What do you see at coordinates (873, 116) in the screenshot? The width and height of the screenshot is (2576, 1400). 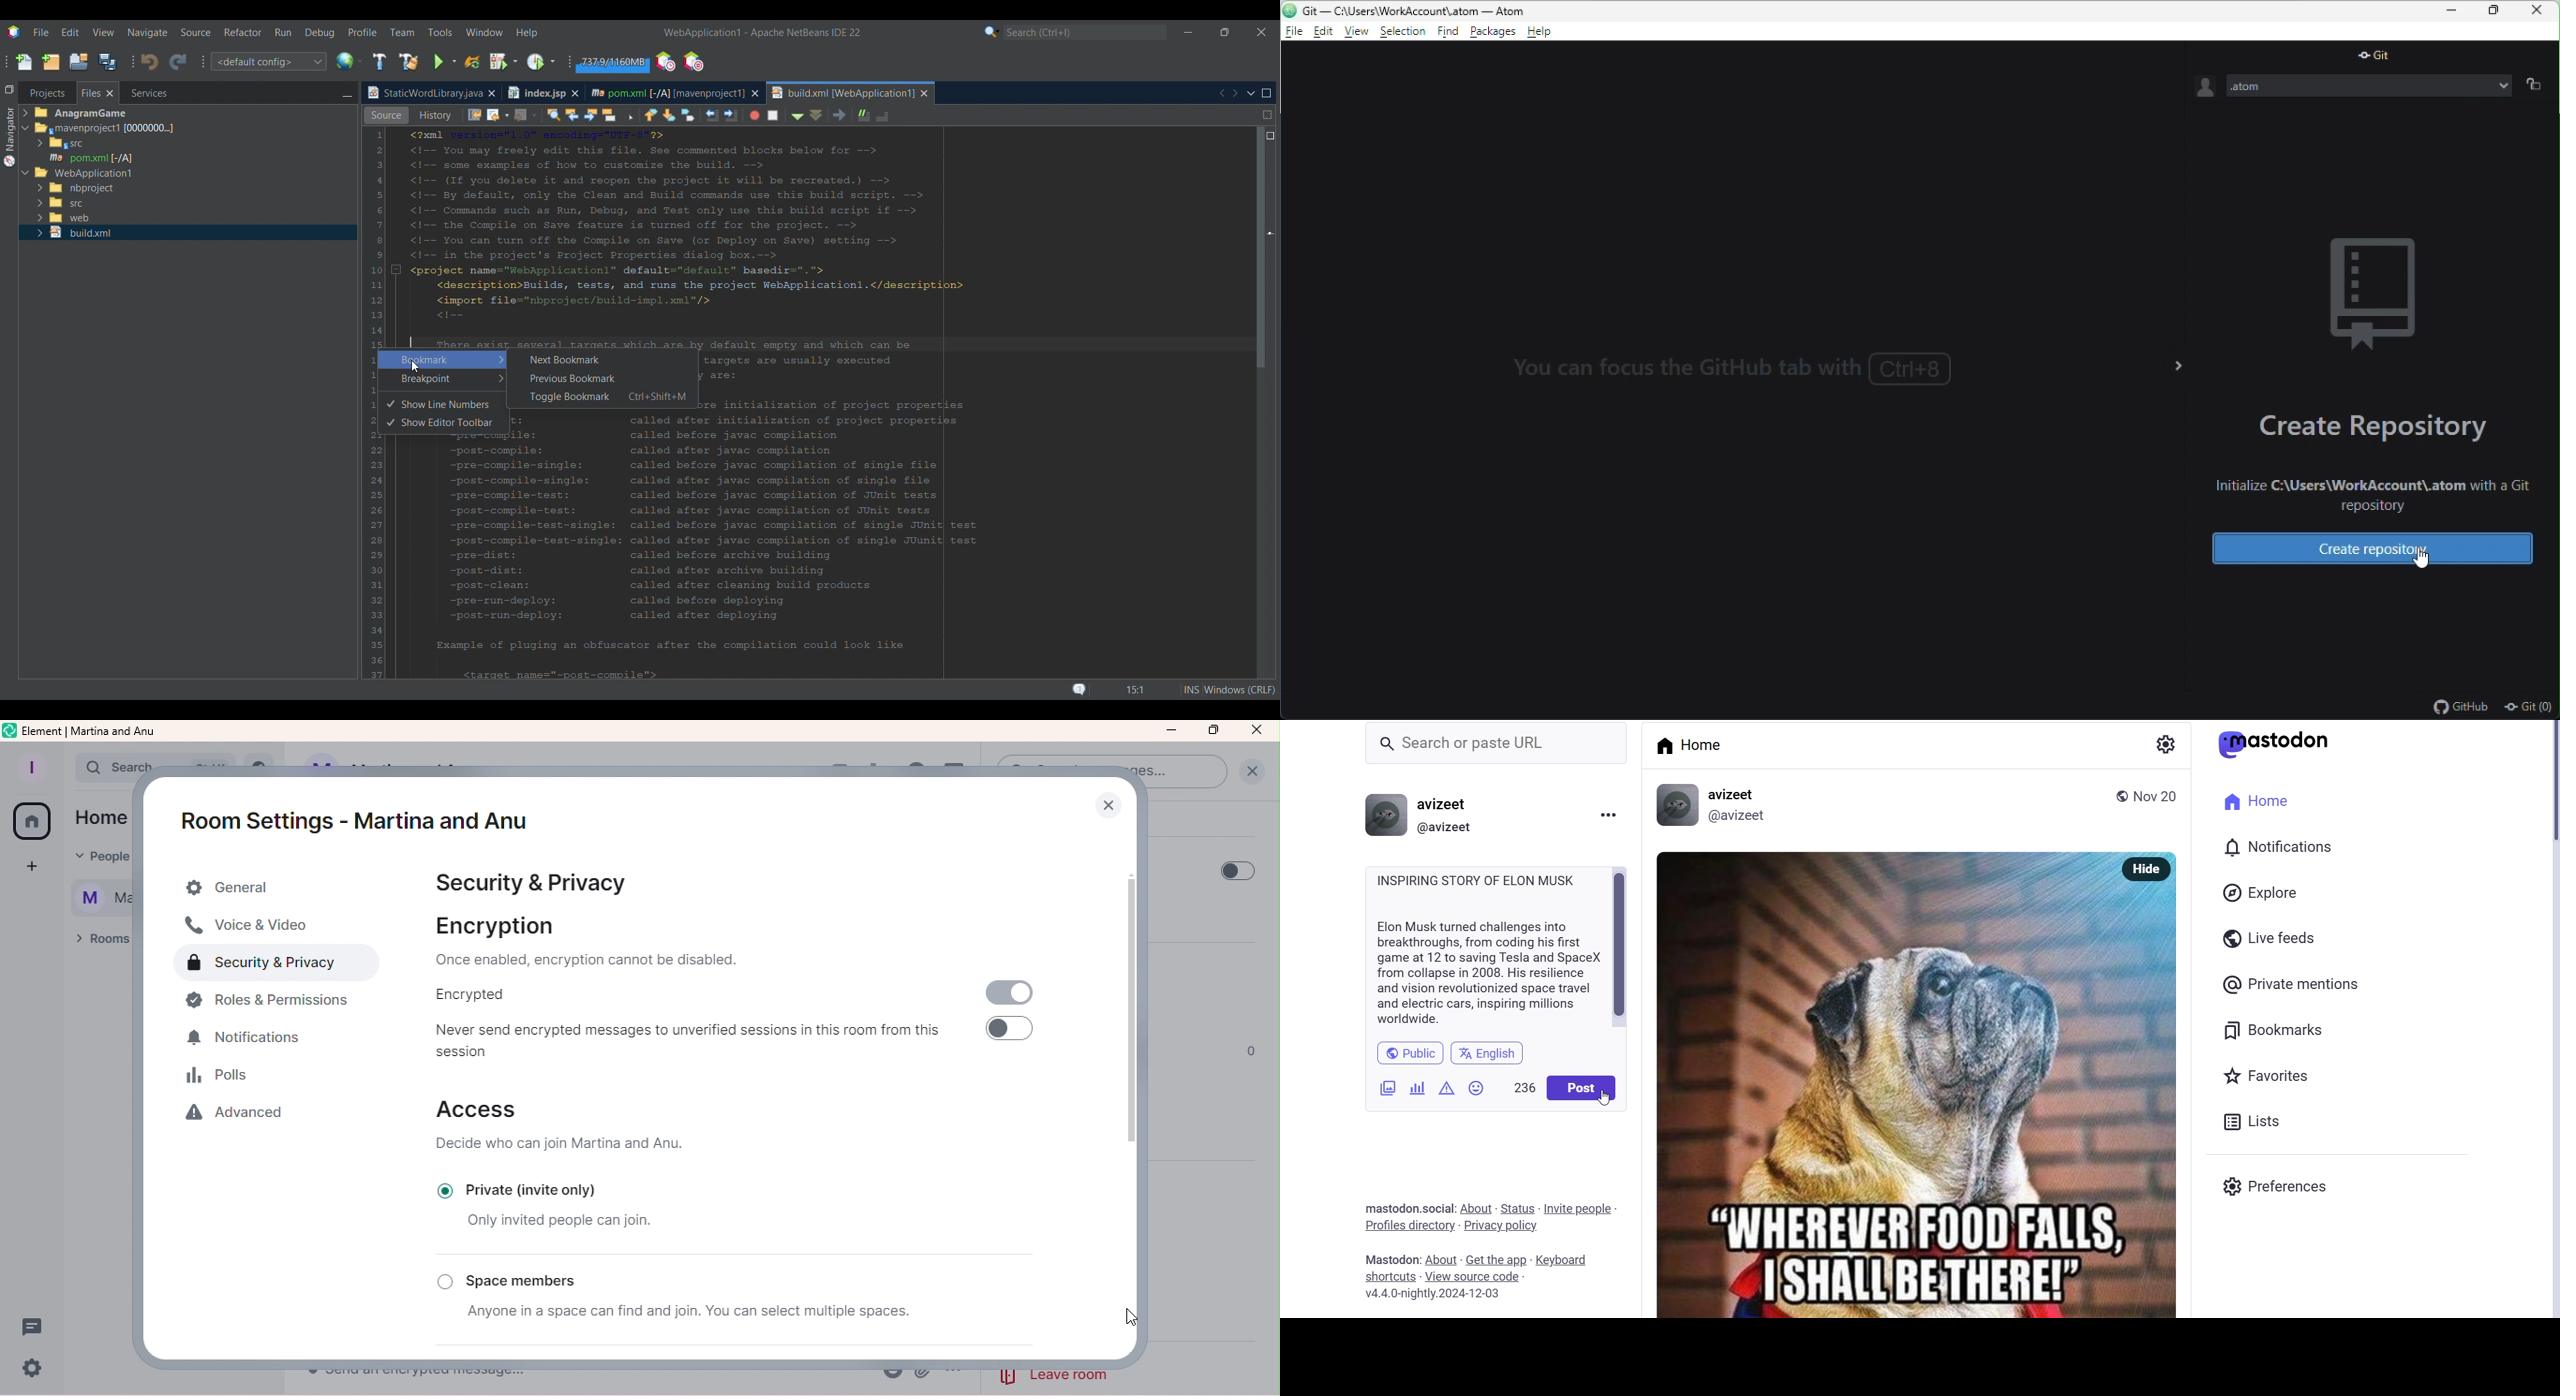 I see `Start macro recording` at bounding box center [873, 116].